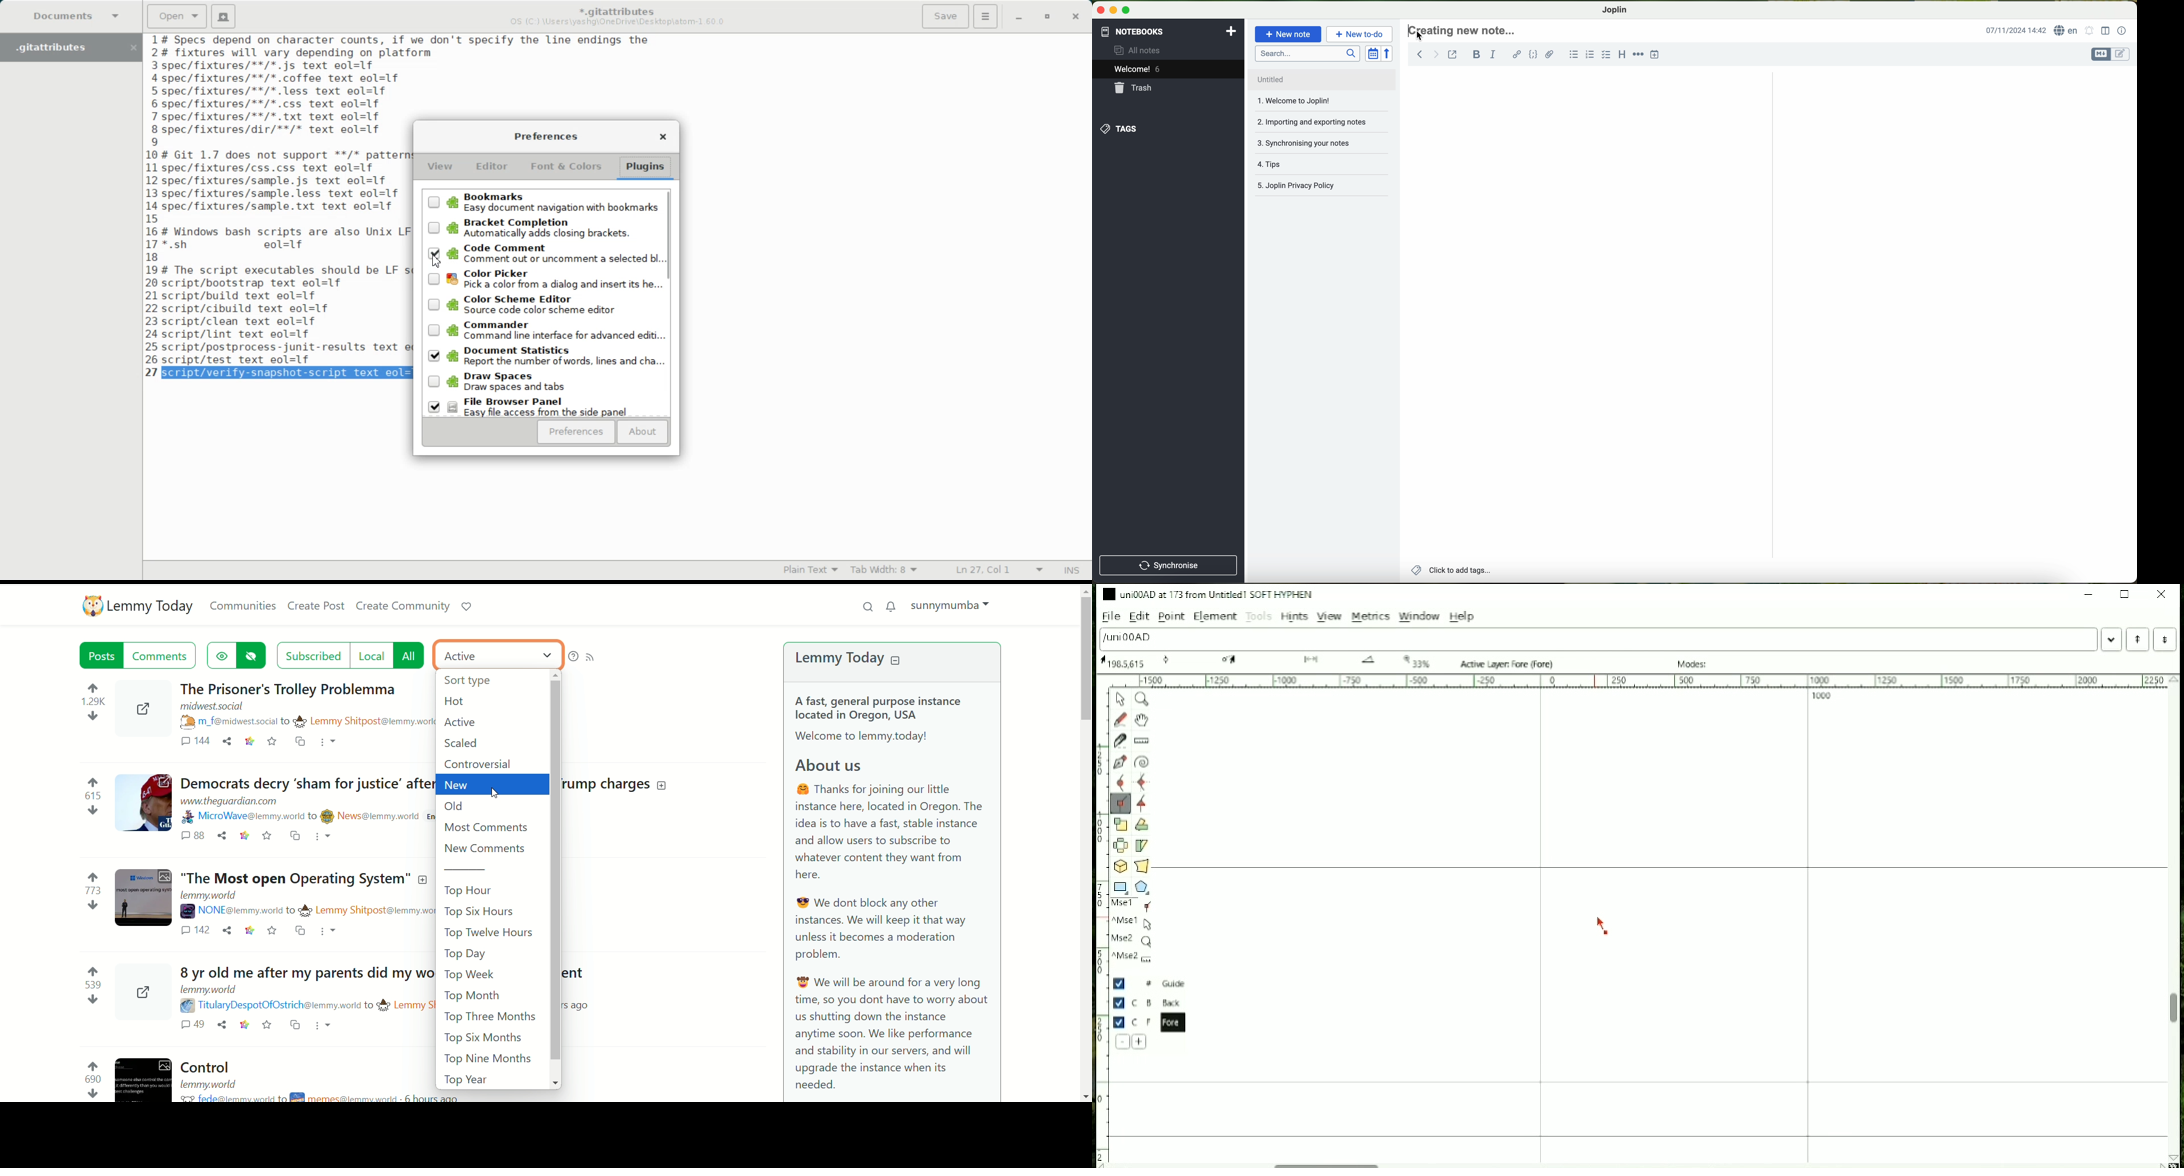  Describe the element at coordinates (1425, 54) in the screenshot. I see `navigation arrows` at that location.